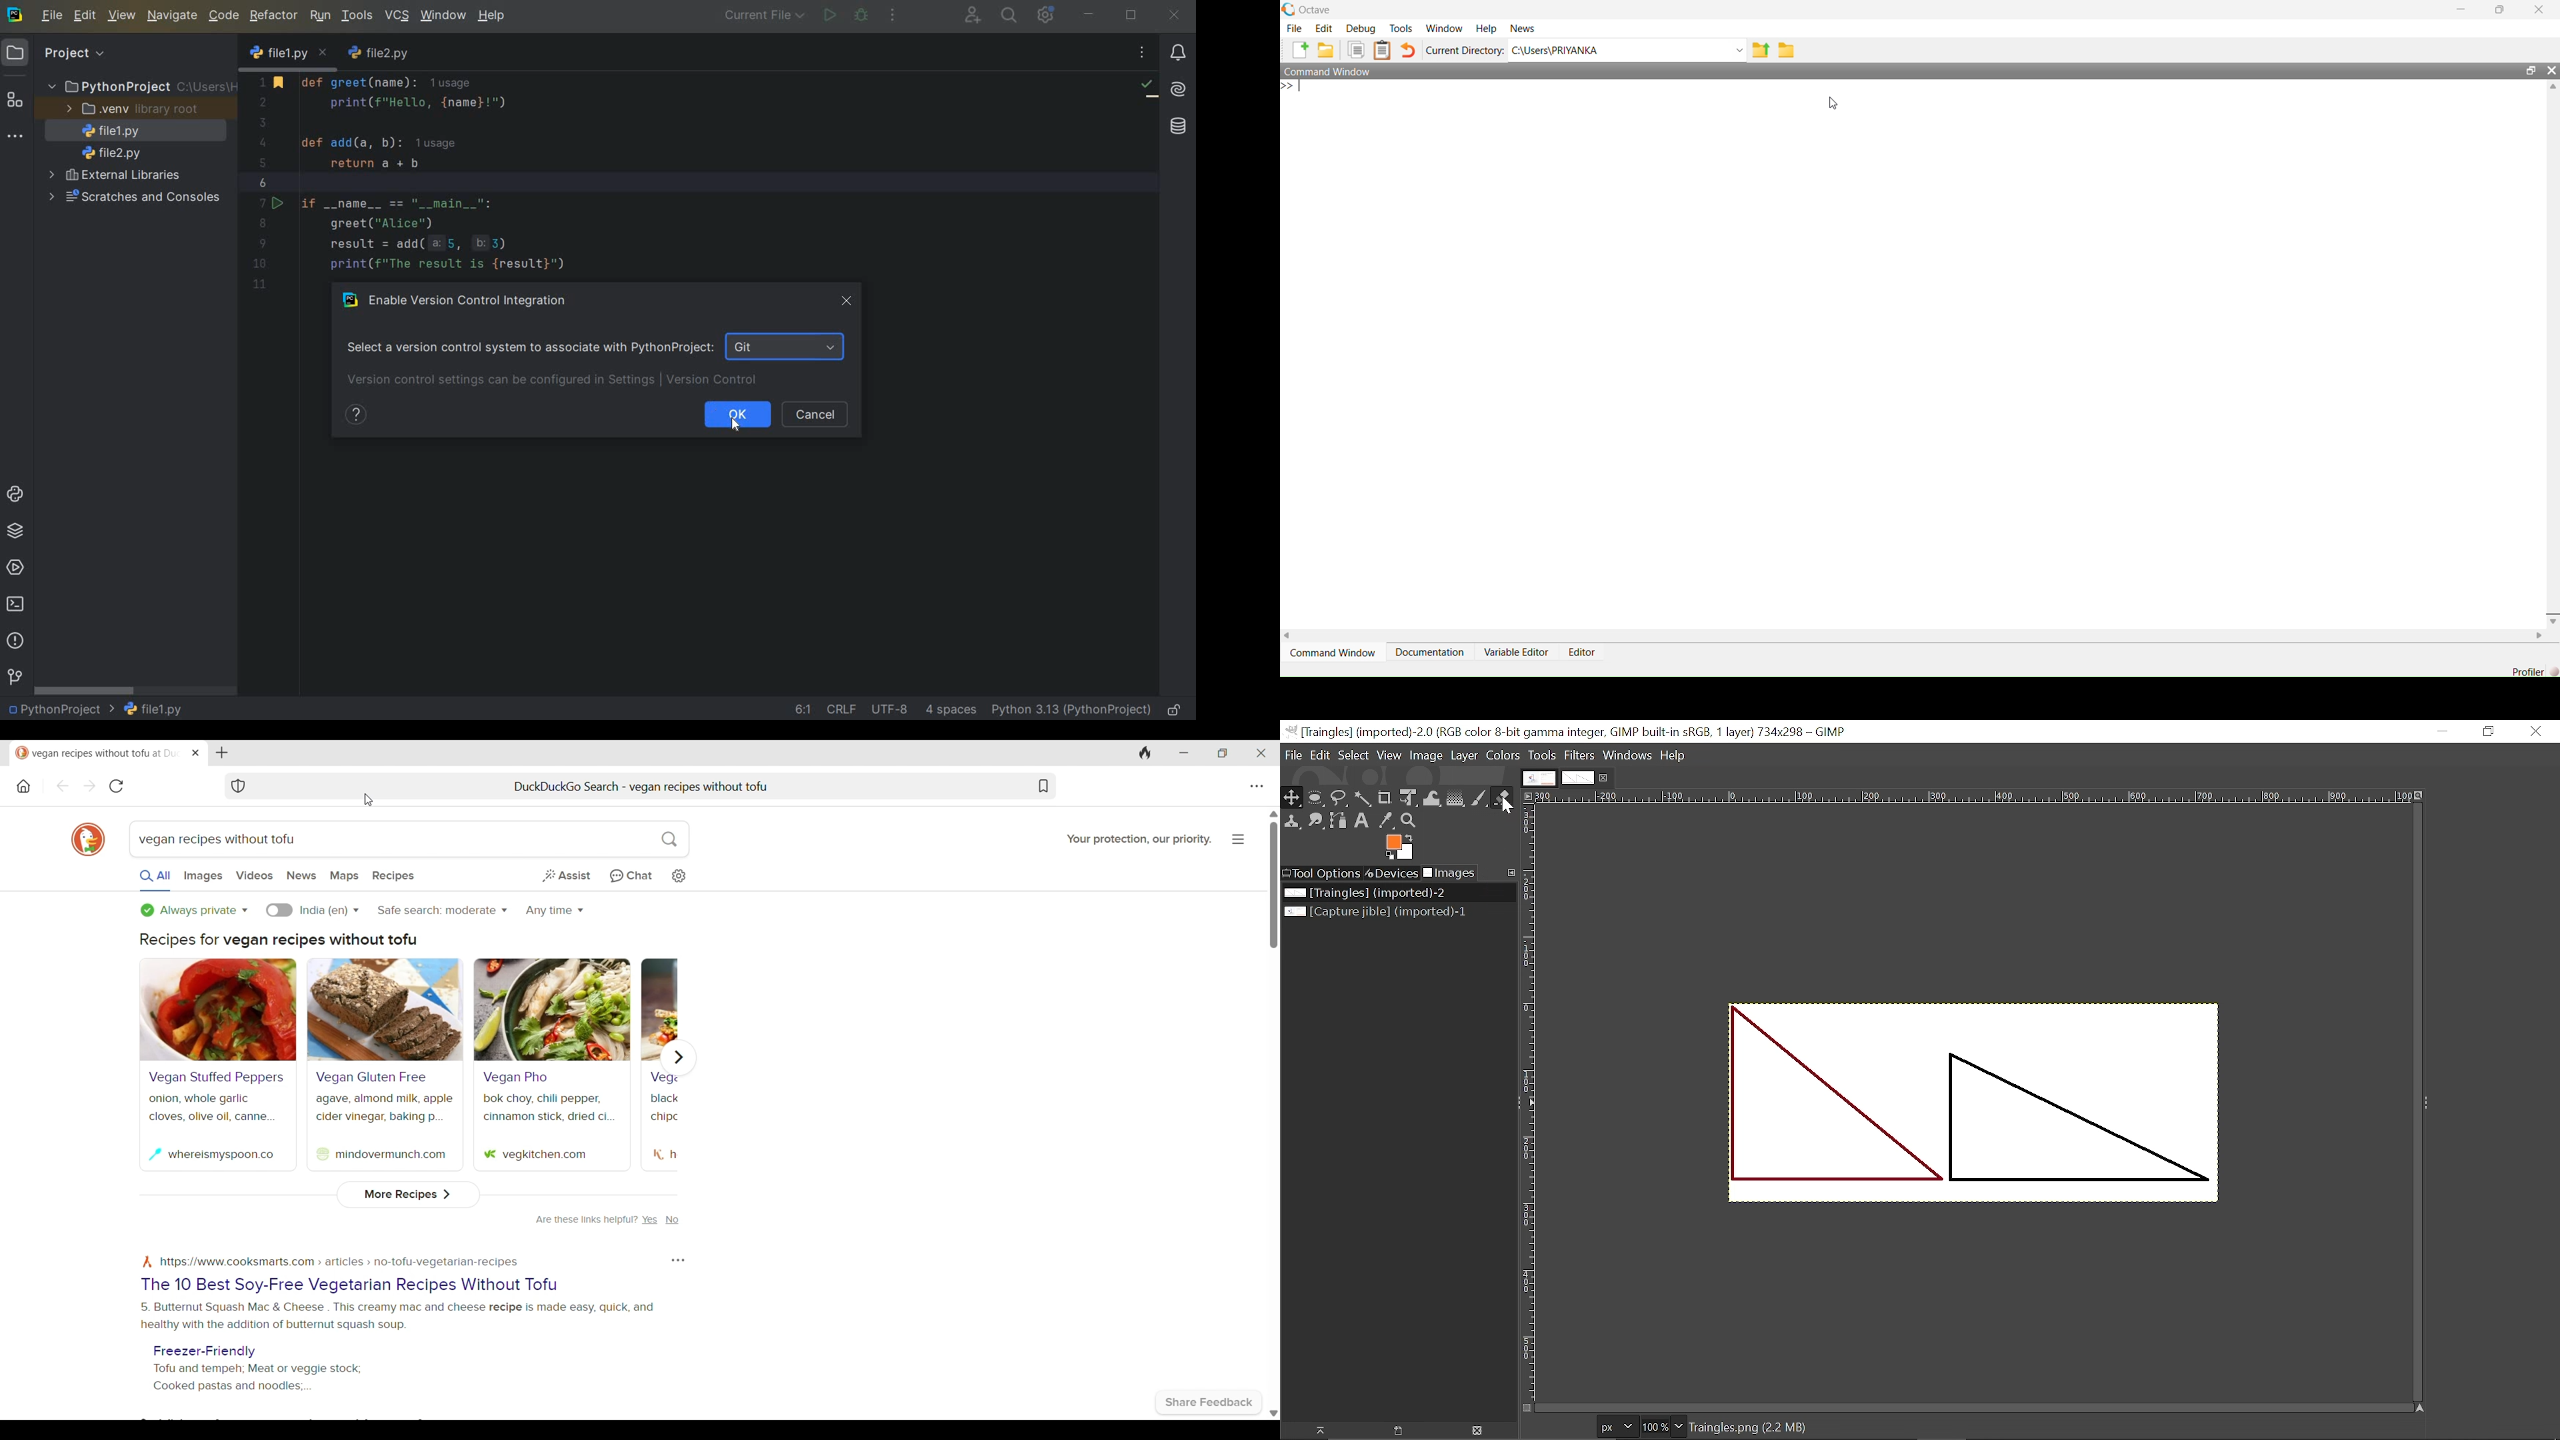 The image size is (2576, 1456). Describe the element at coordinates (344, 877) in the screenshot. I see `Search maps` at that location.